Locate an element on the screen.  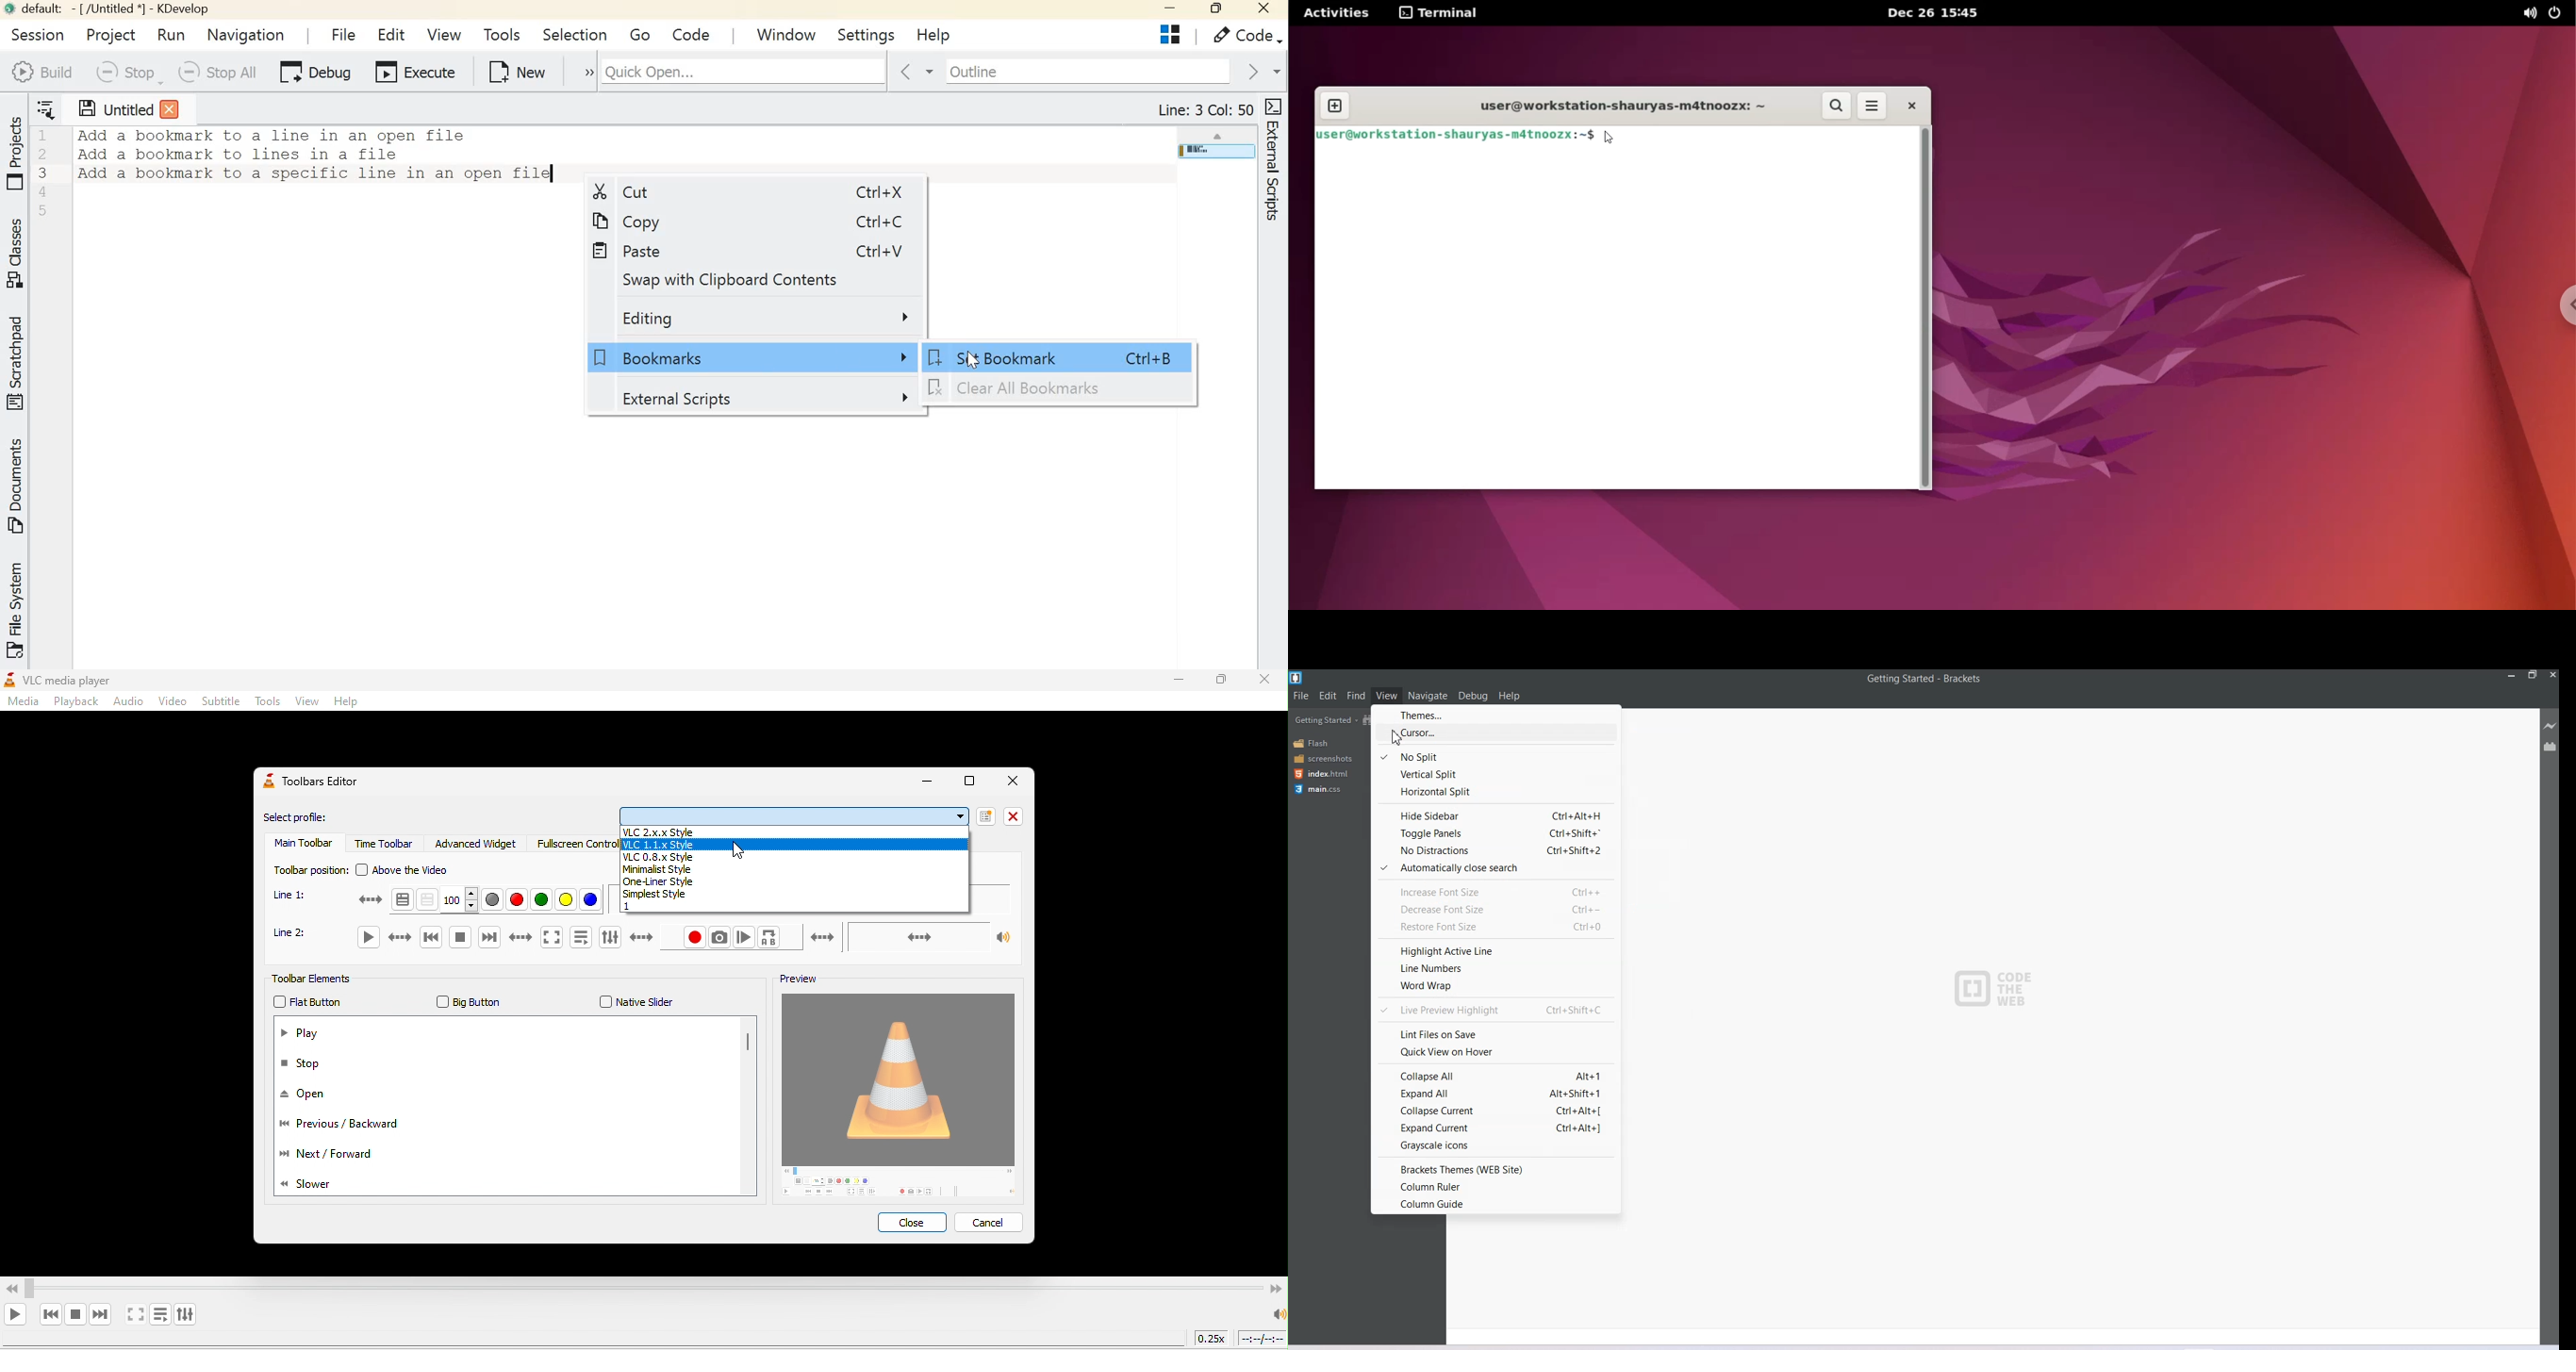
cut is located at coordinates (621, 192).